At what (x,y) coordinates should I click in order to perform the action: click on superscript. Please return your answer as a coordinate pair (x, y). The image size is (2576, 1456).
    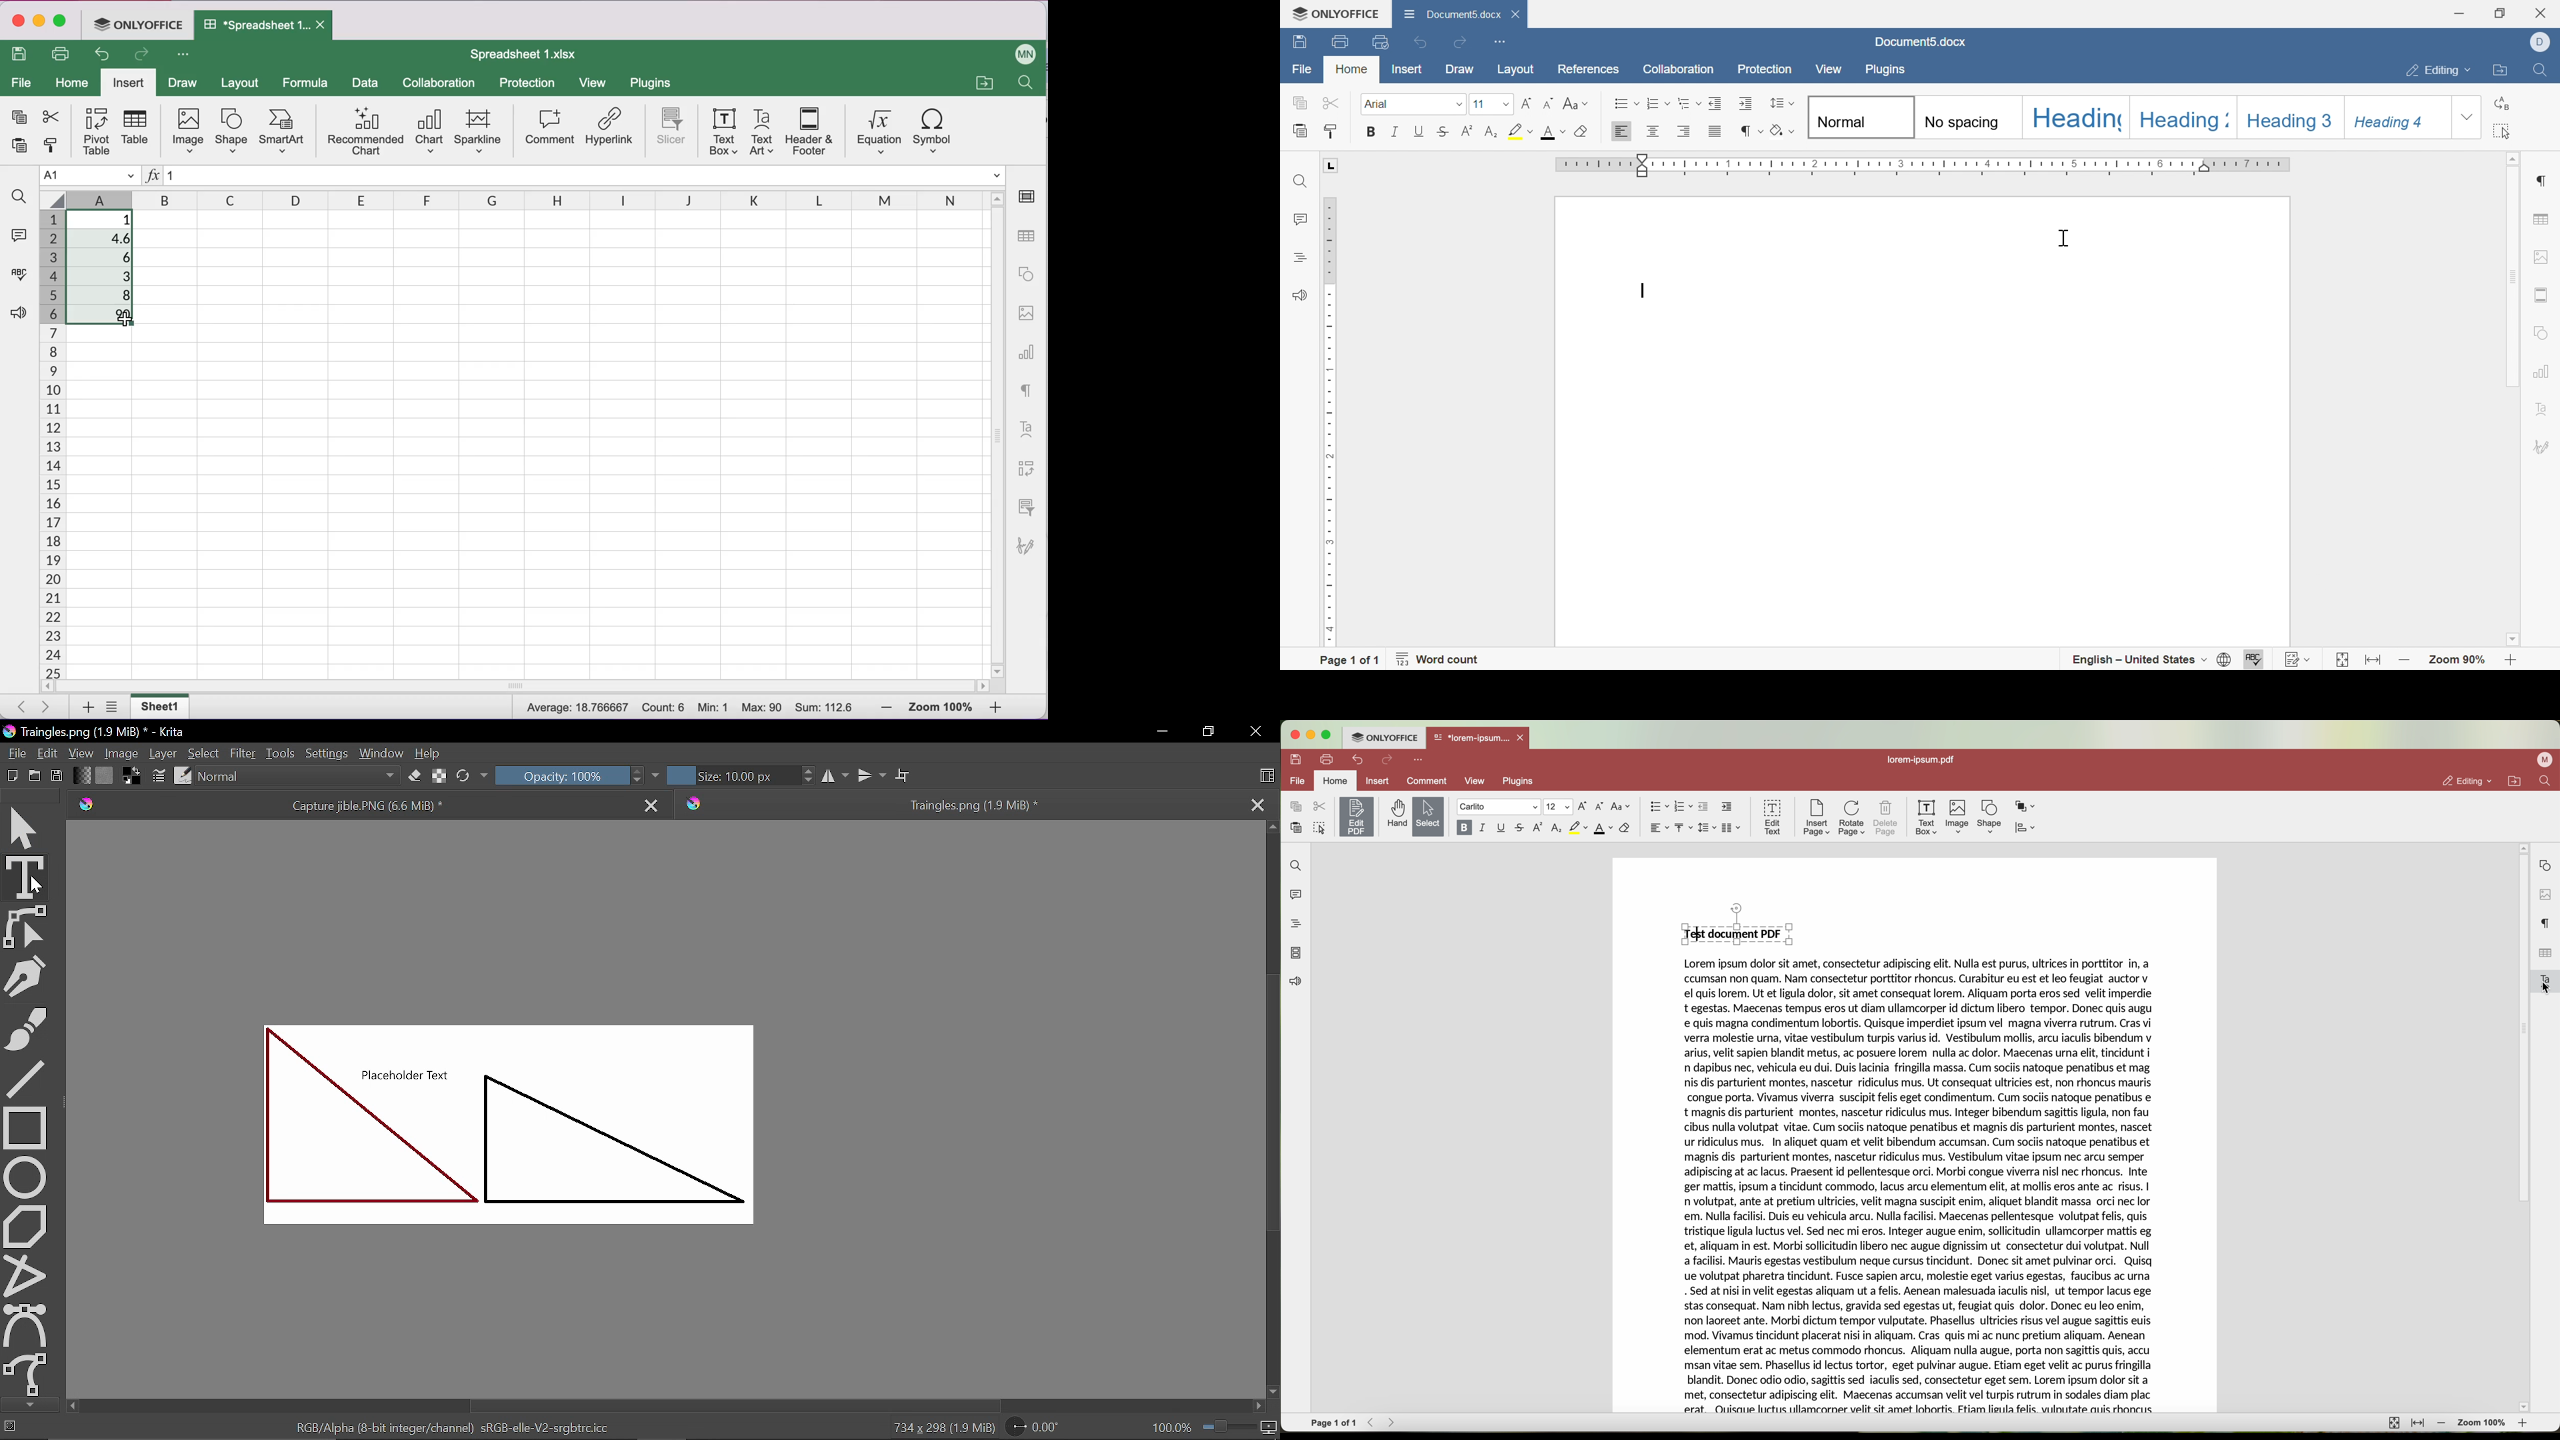
    Looking at the image, I should click on (1466, 133).